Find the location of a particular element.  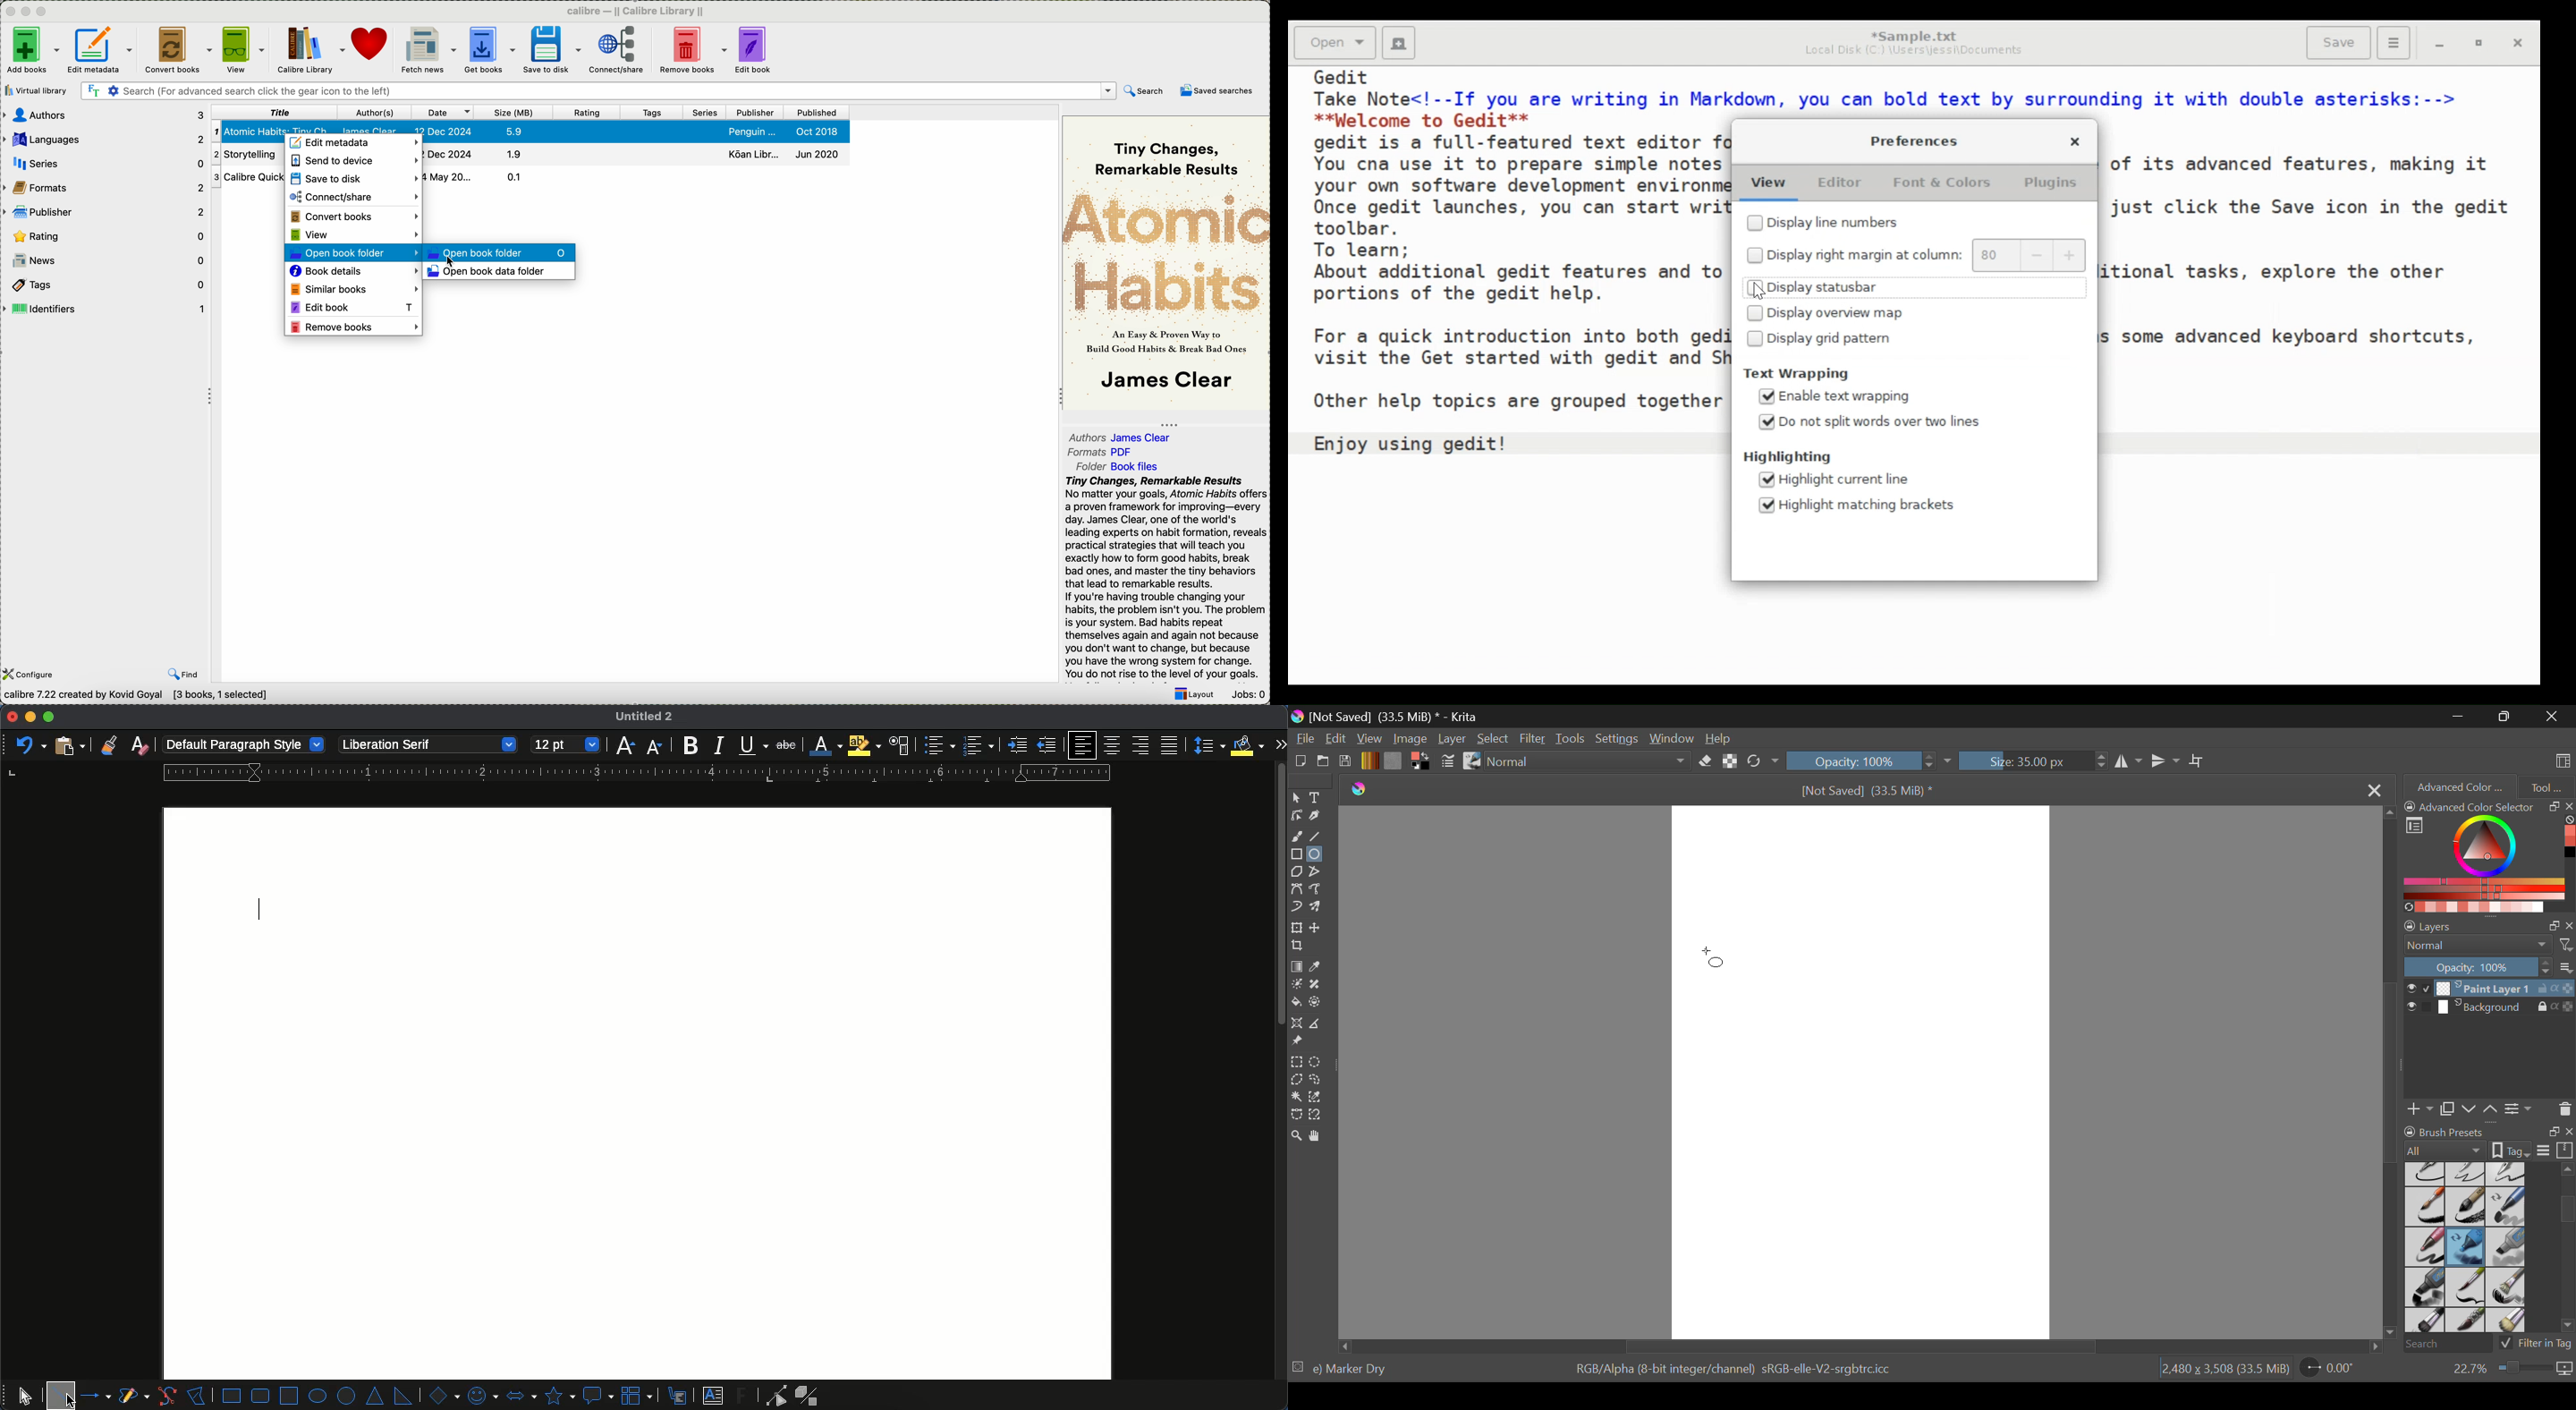

fill color is located at coordinates (1249, 745).